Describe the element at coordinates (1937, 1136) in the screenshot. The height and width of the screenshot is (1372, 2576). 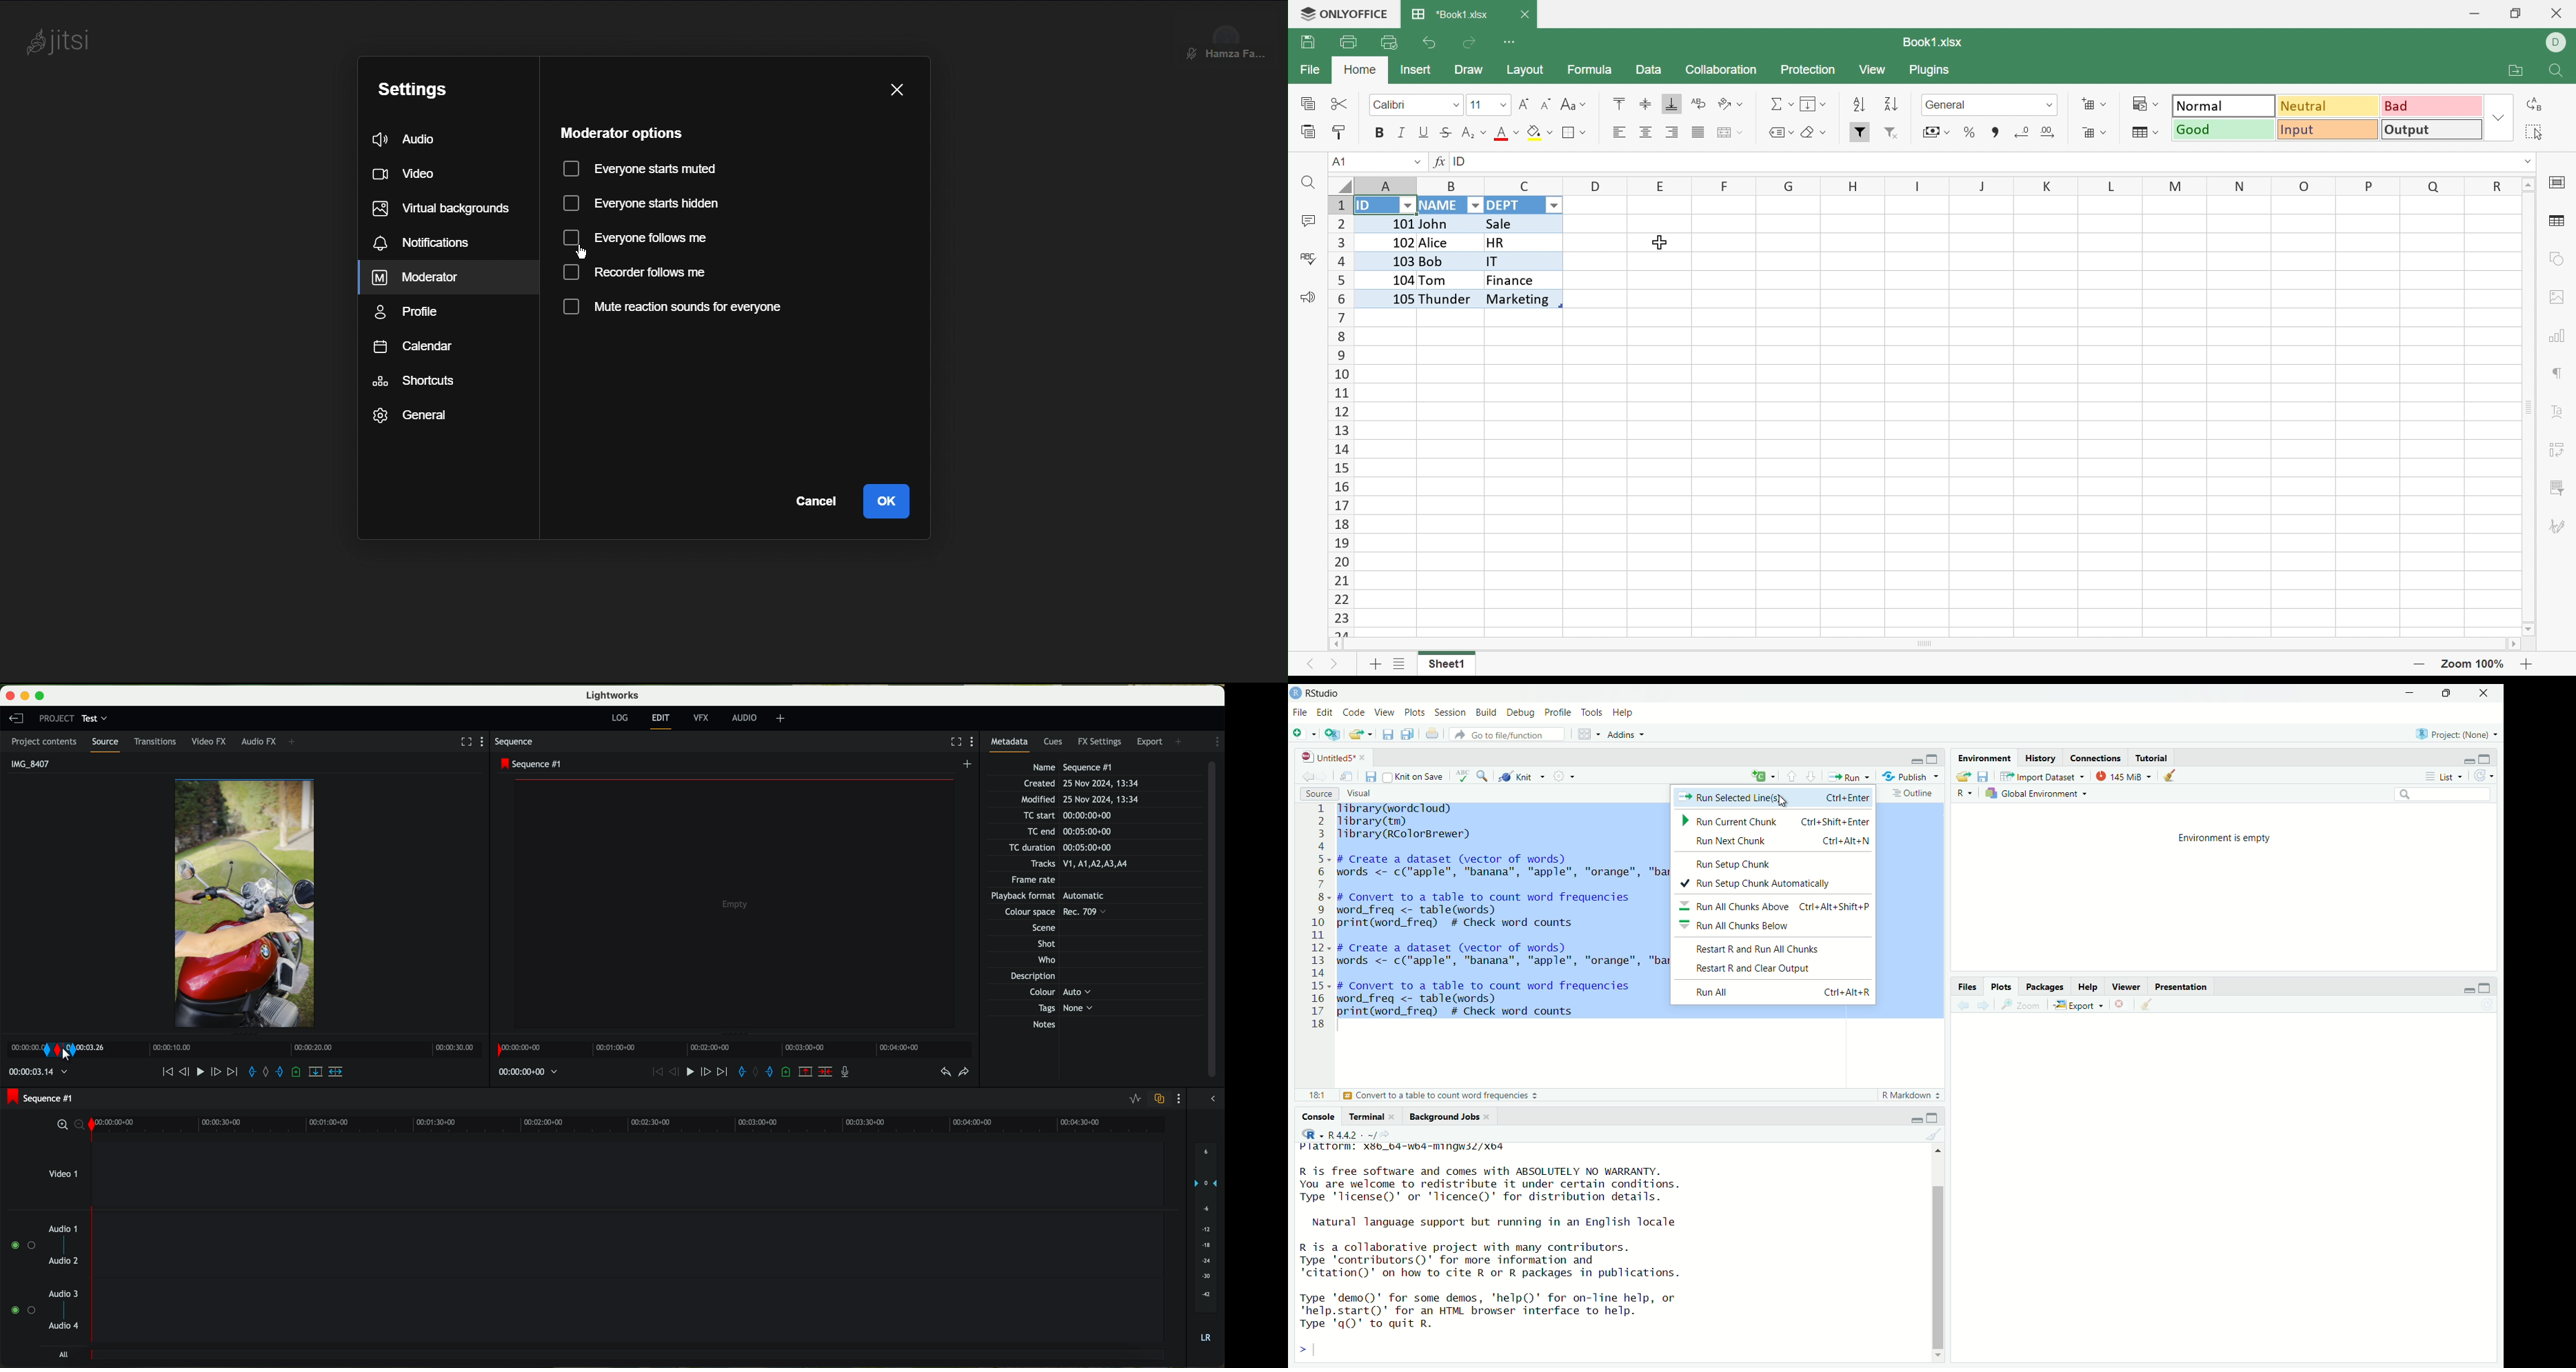
I see `Clear console` at that location.